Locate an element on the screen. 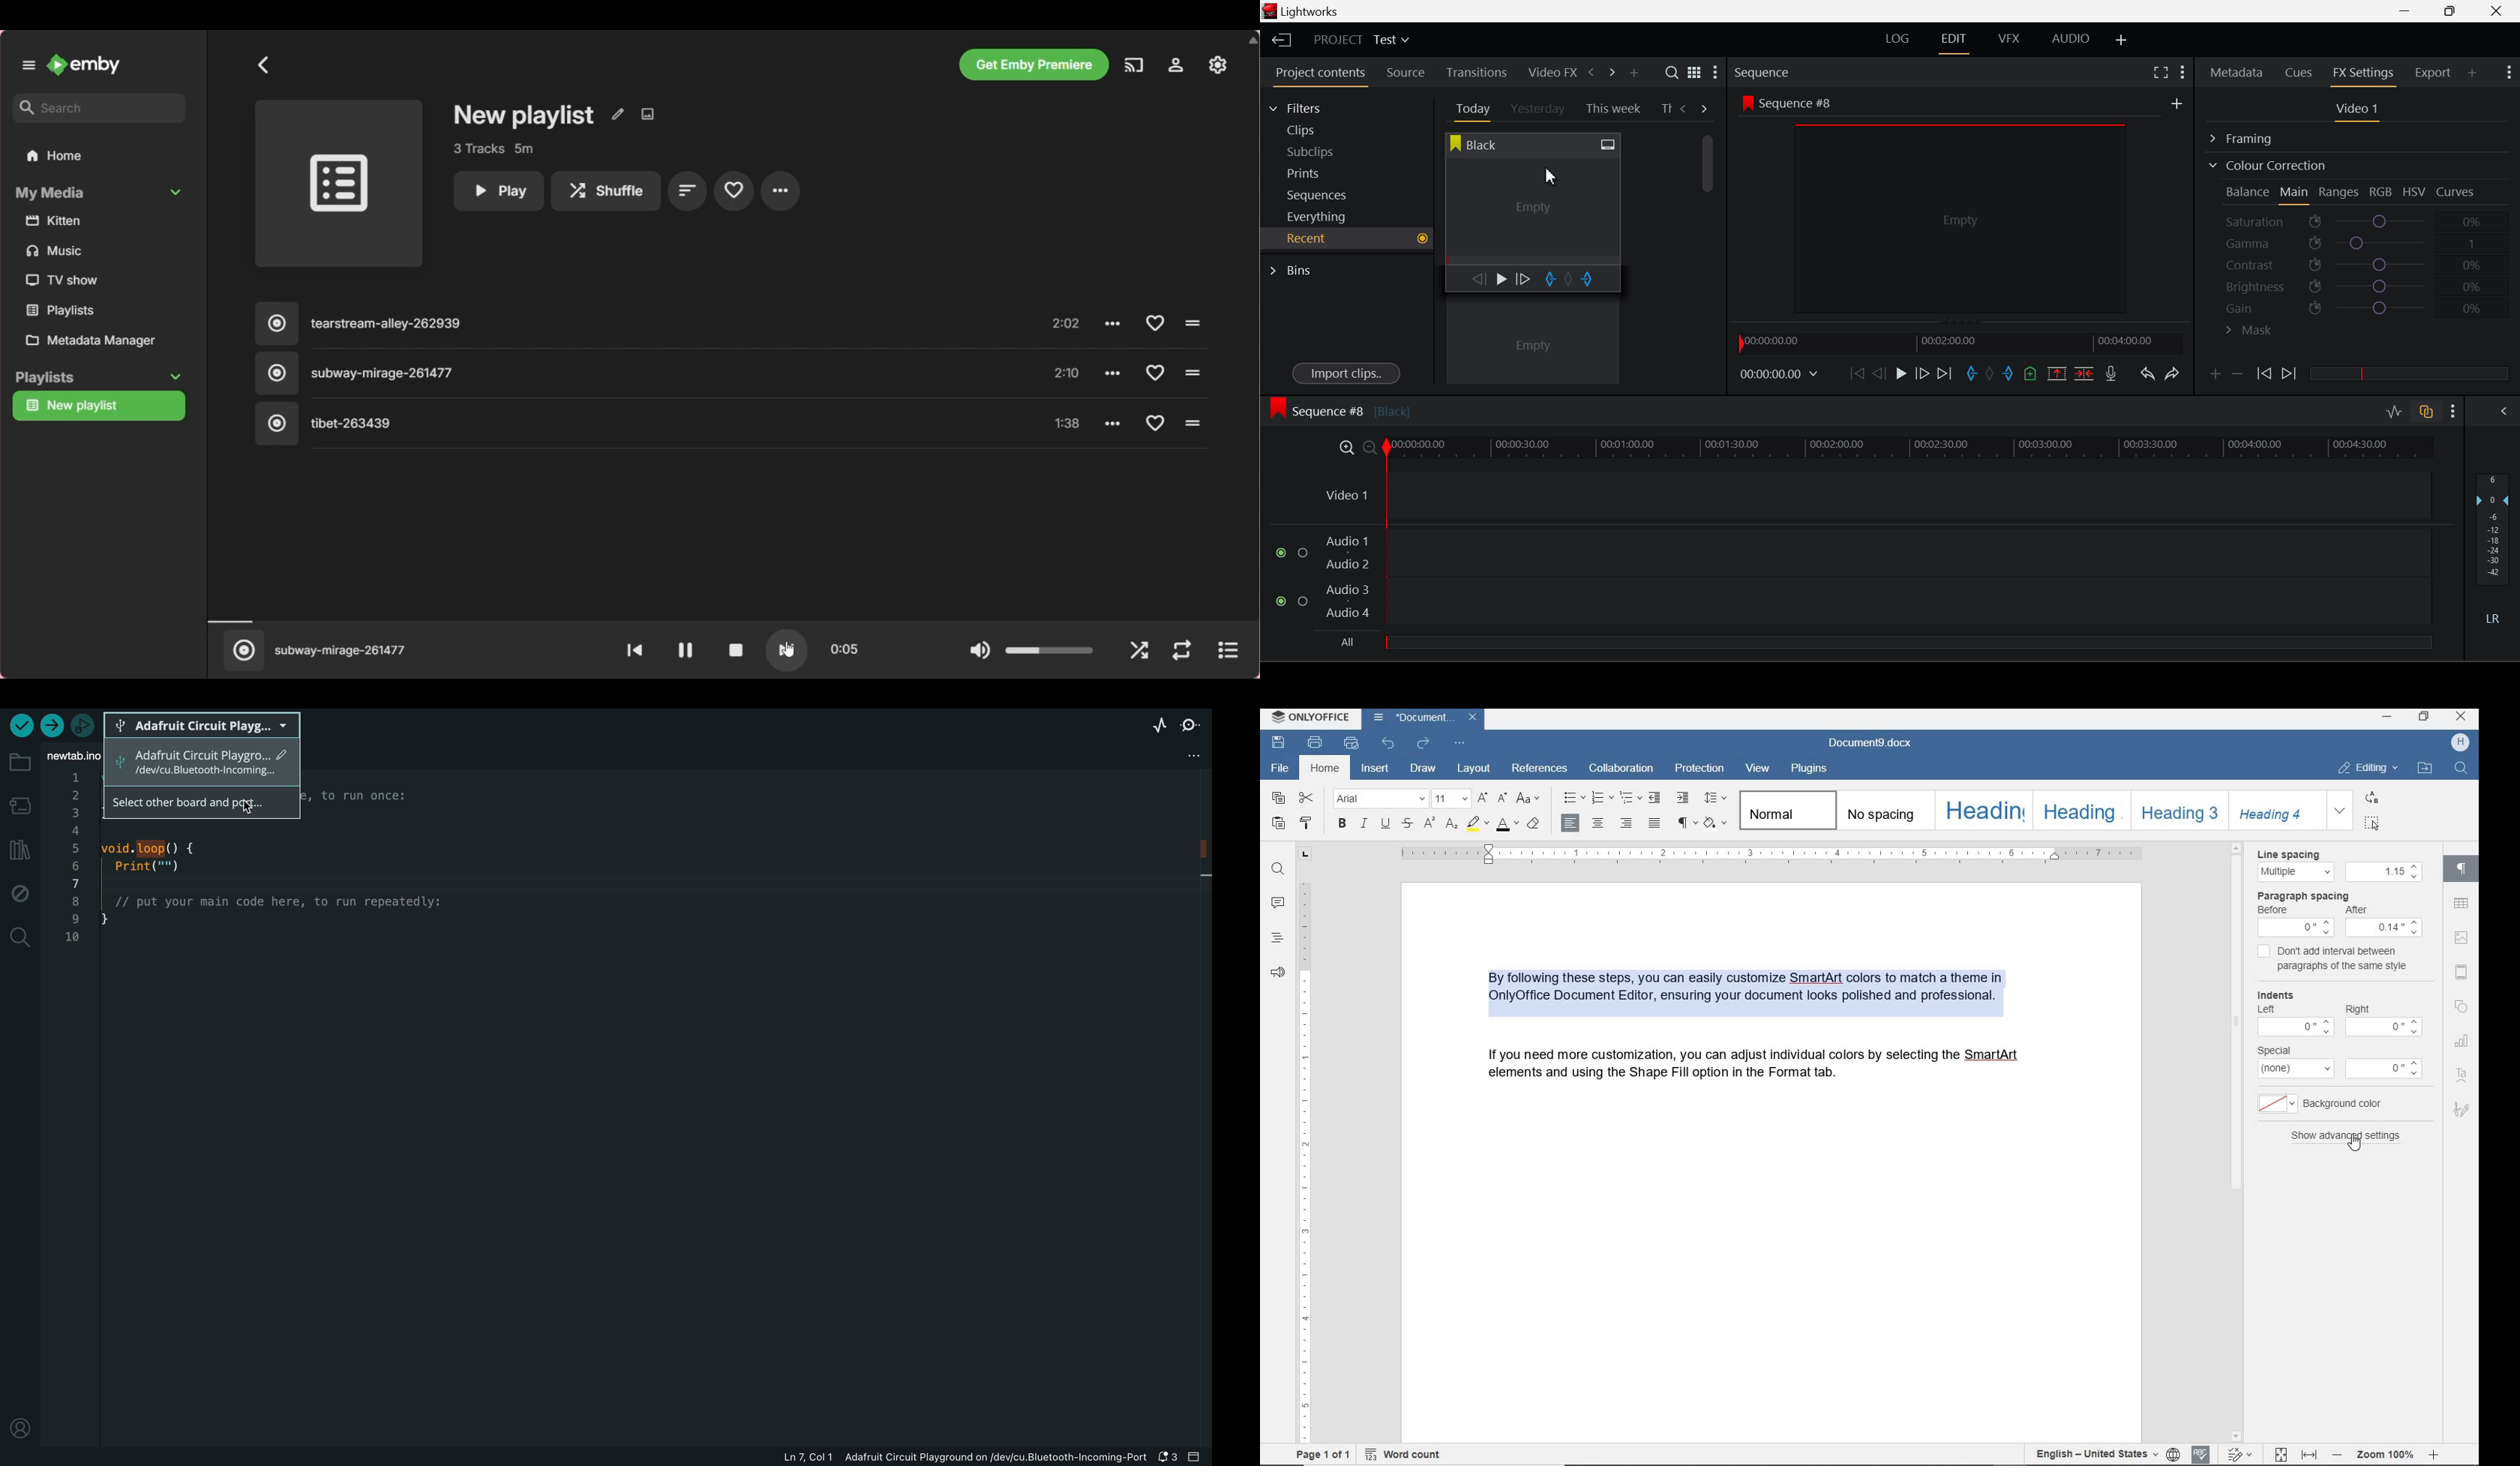  system name is located at coordinates (1307, 718).